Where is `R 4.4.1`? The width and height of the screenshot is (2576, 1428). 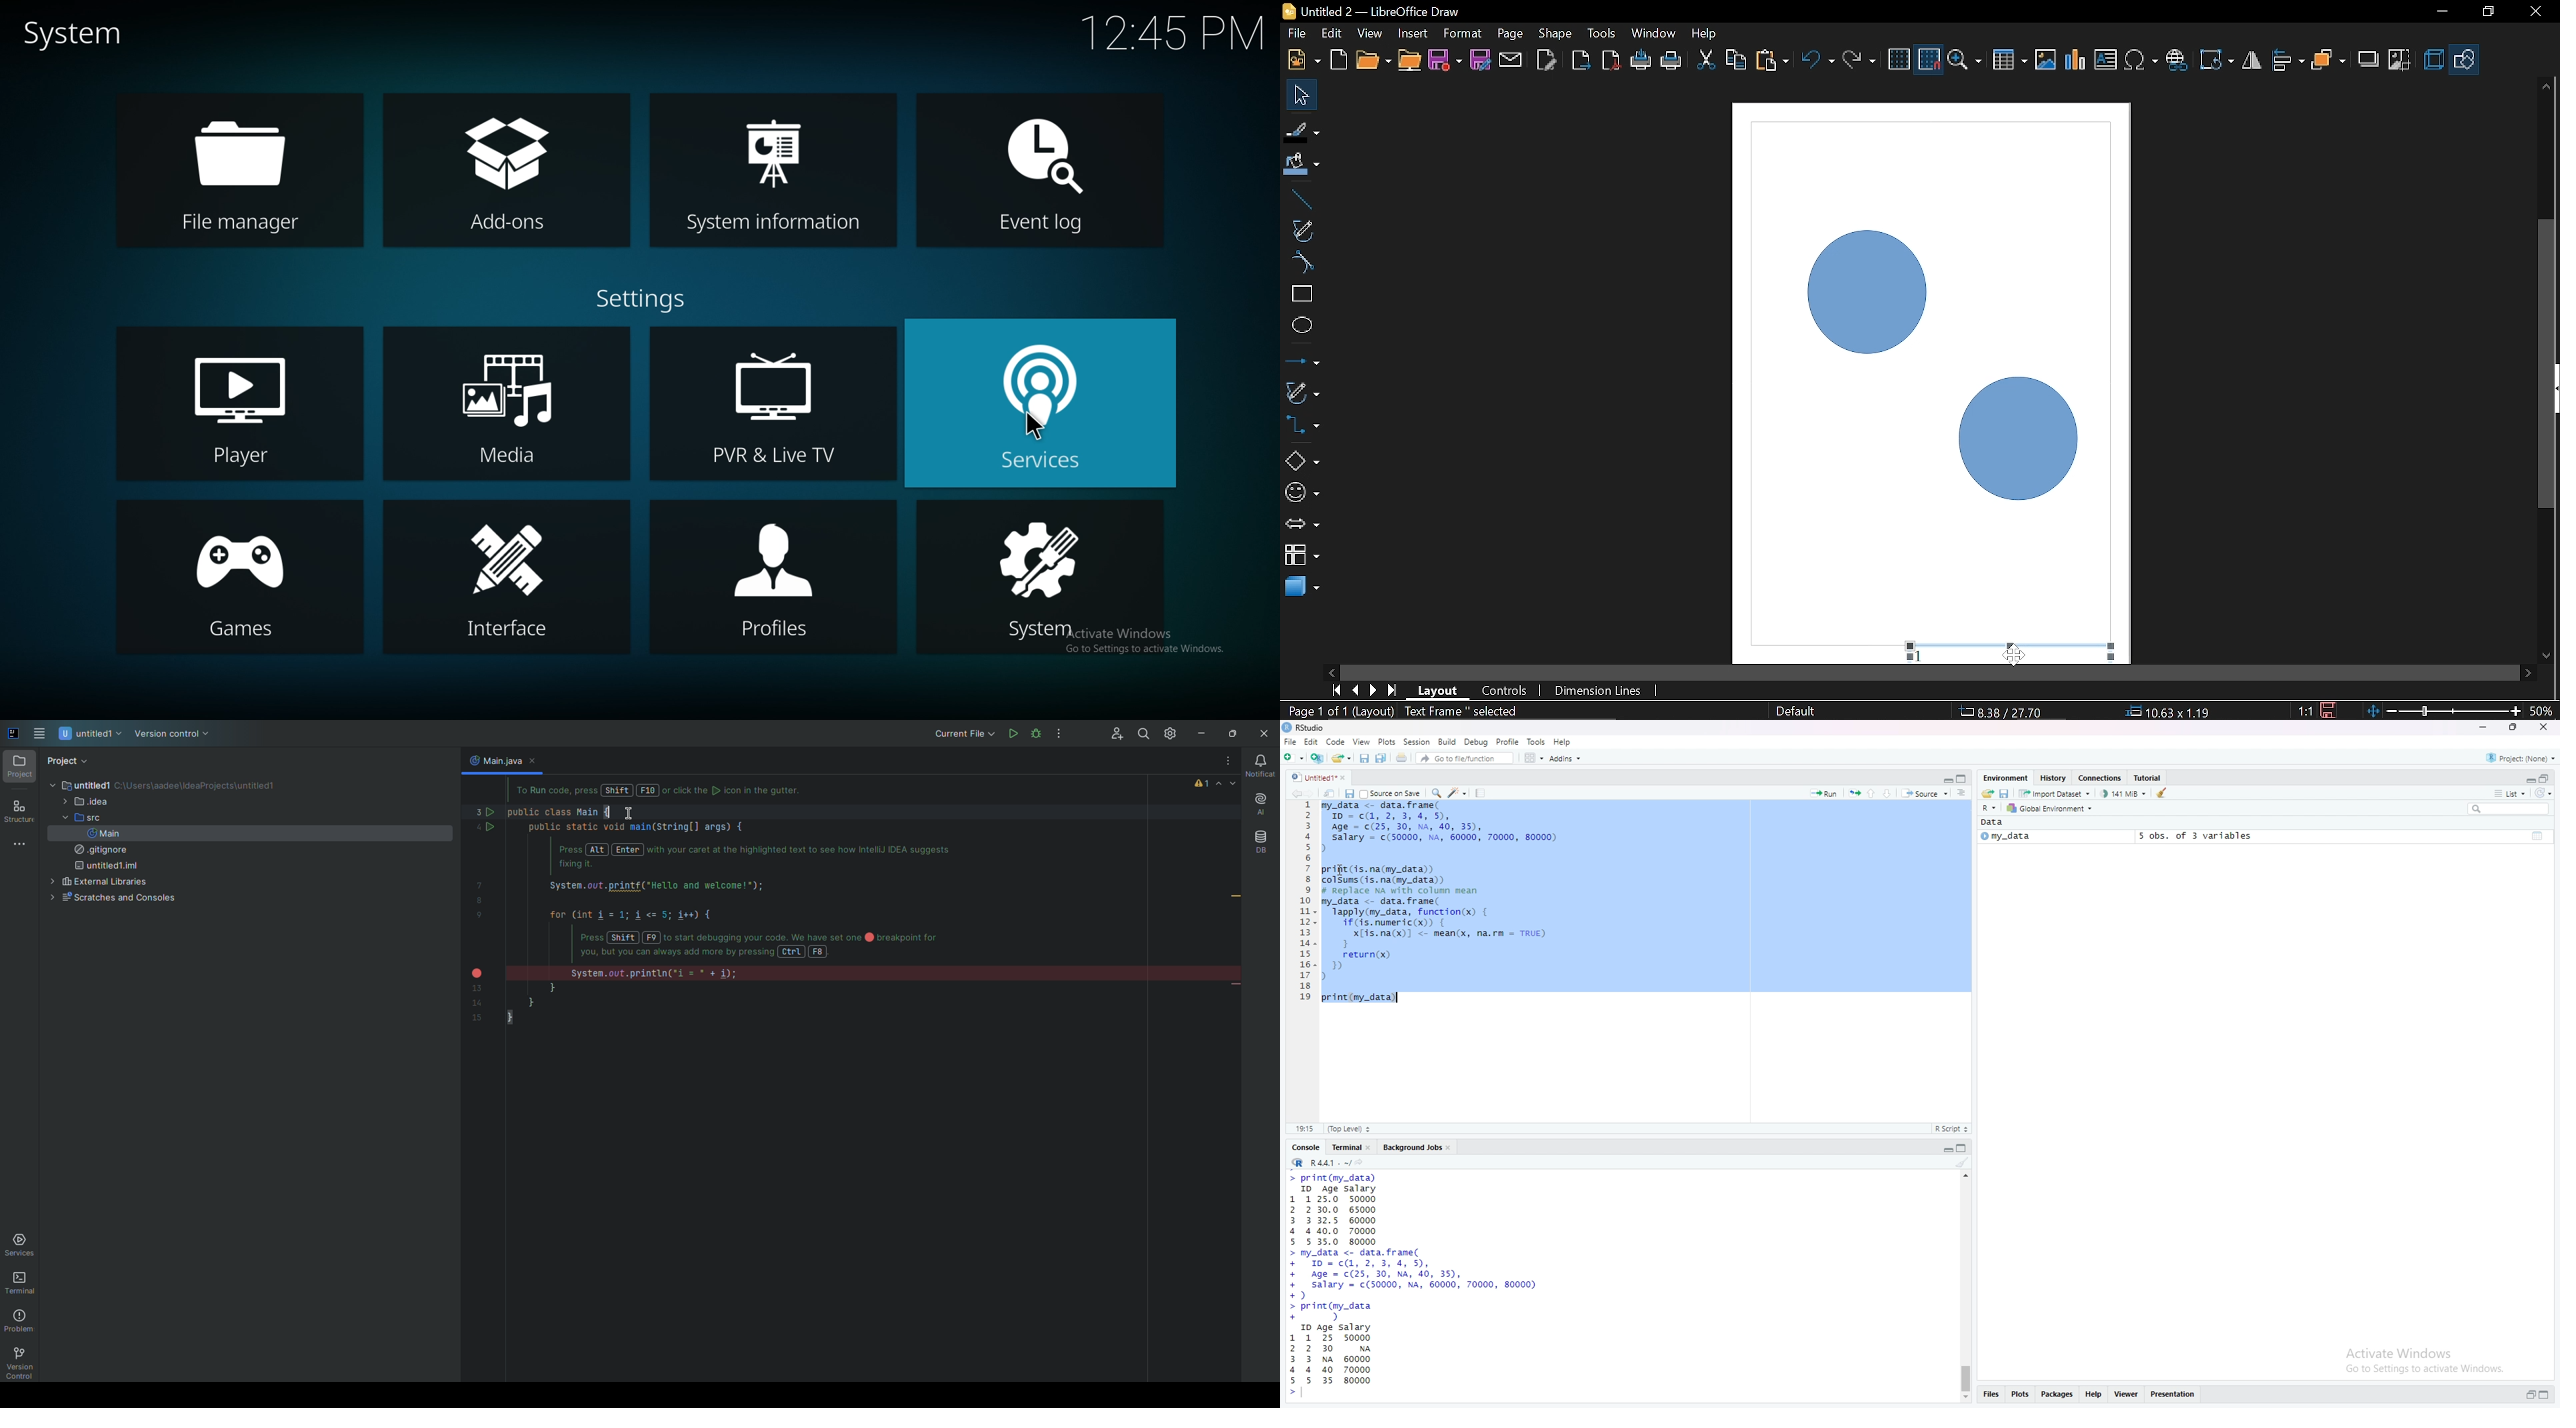 R 4.4.1 is located at coordinates (1321, 1163).